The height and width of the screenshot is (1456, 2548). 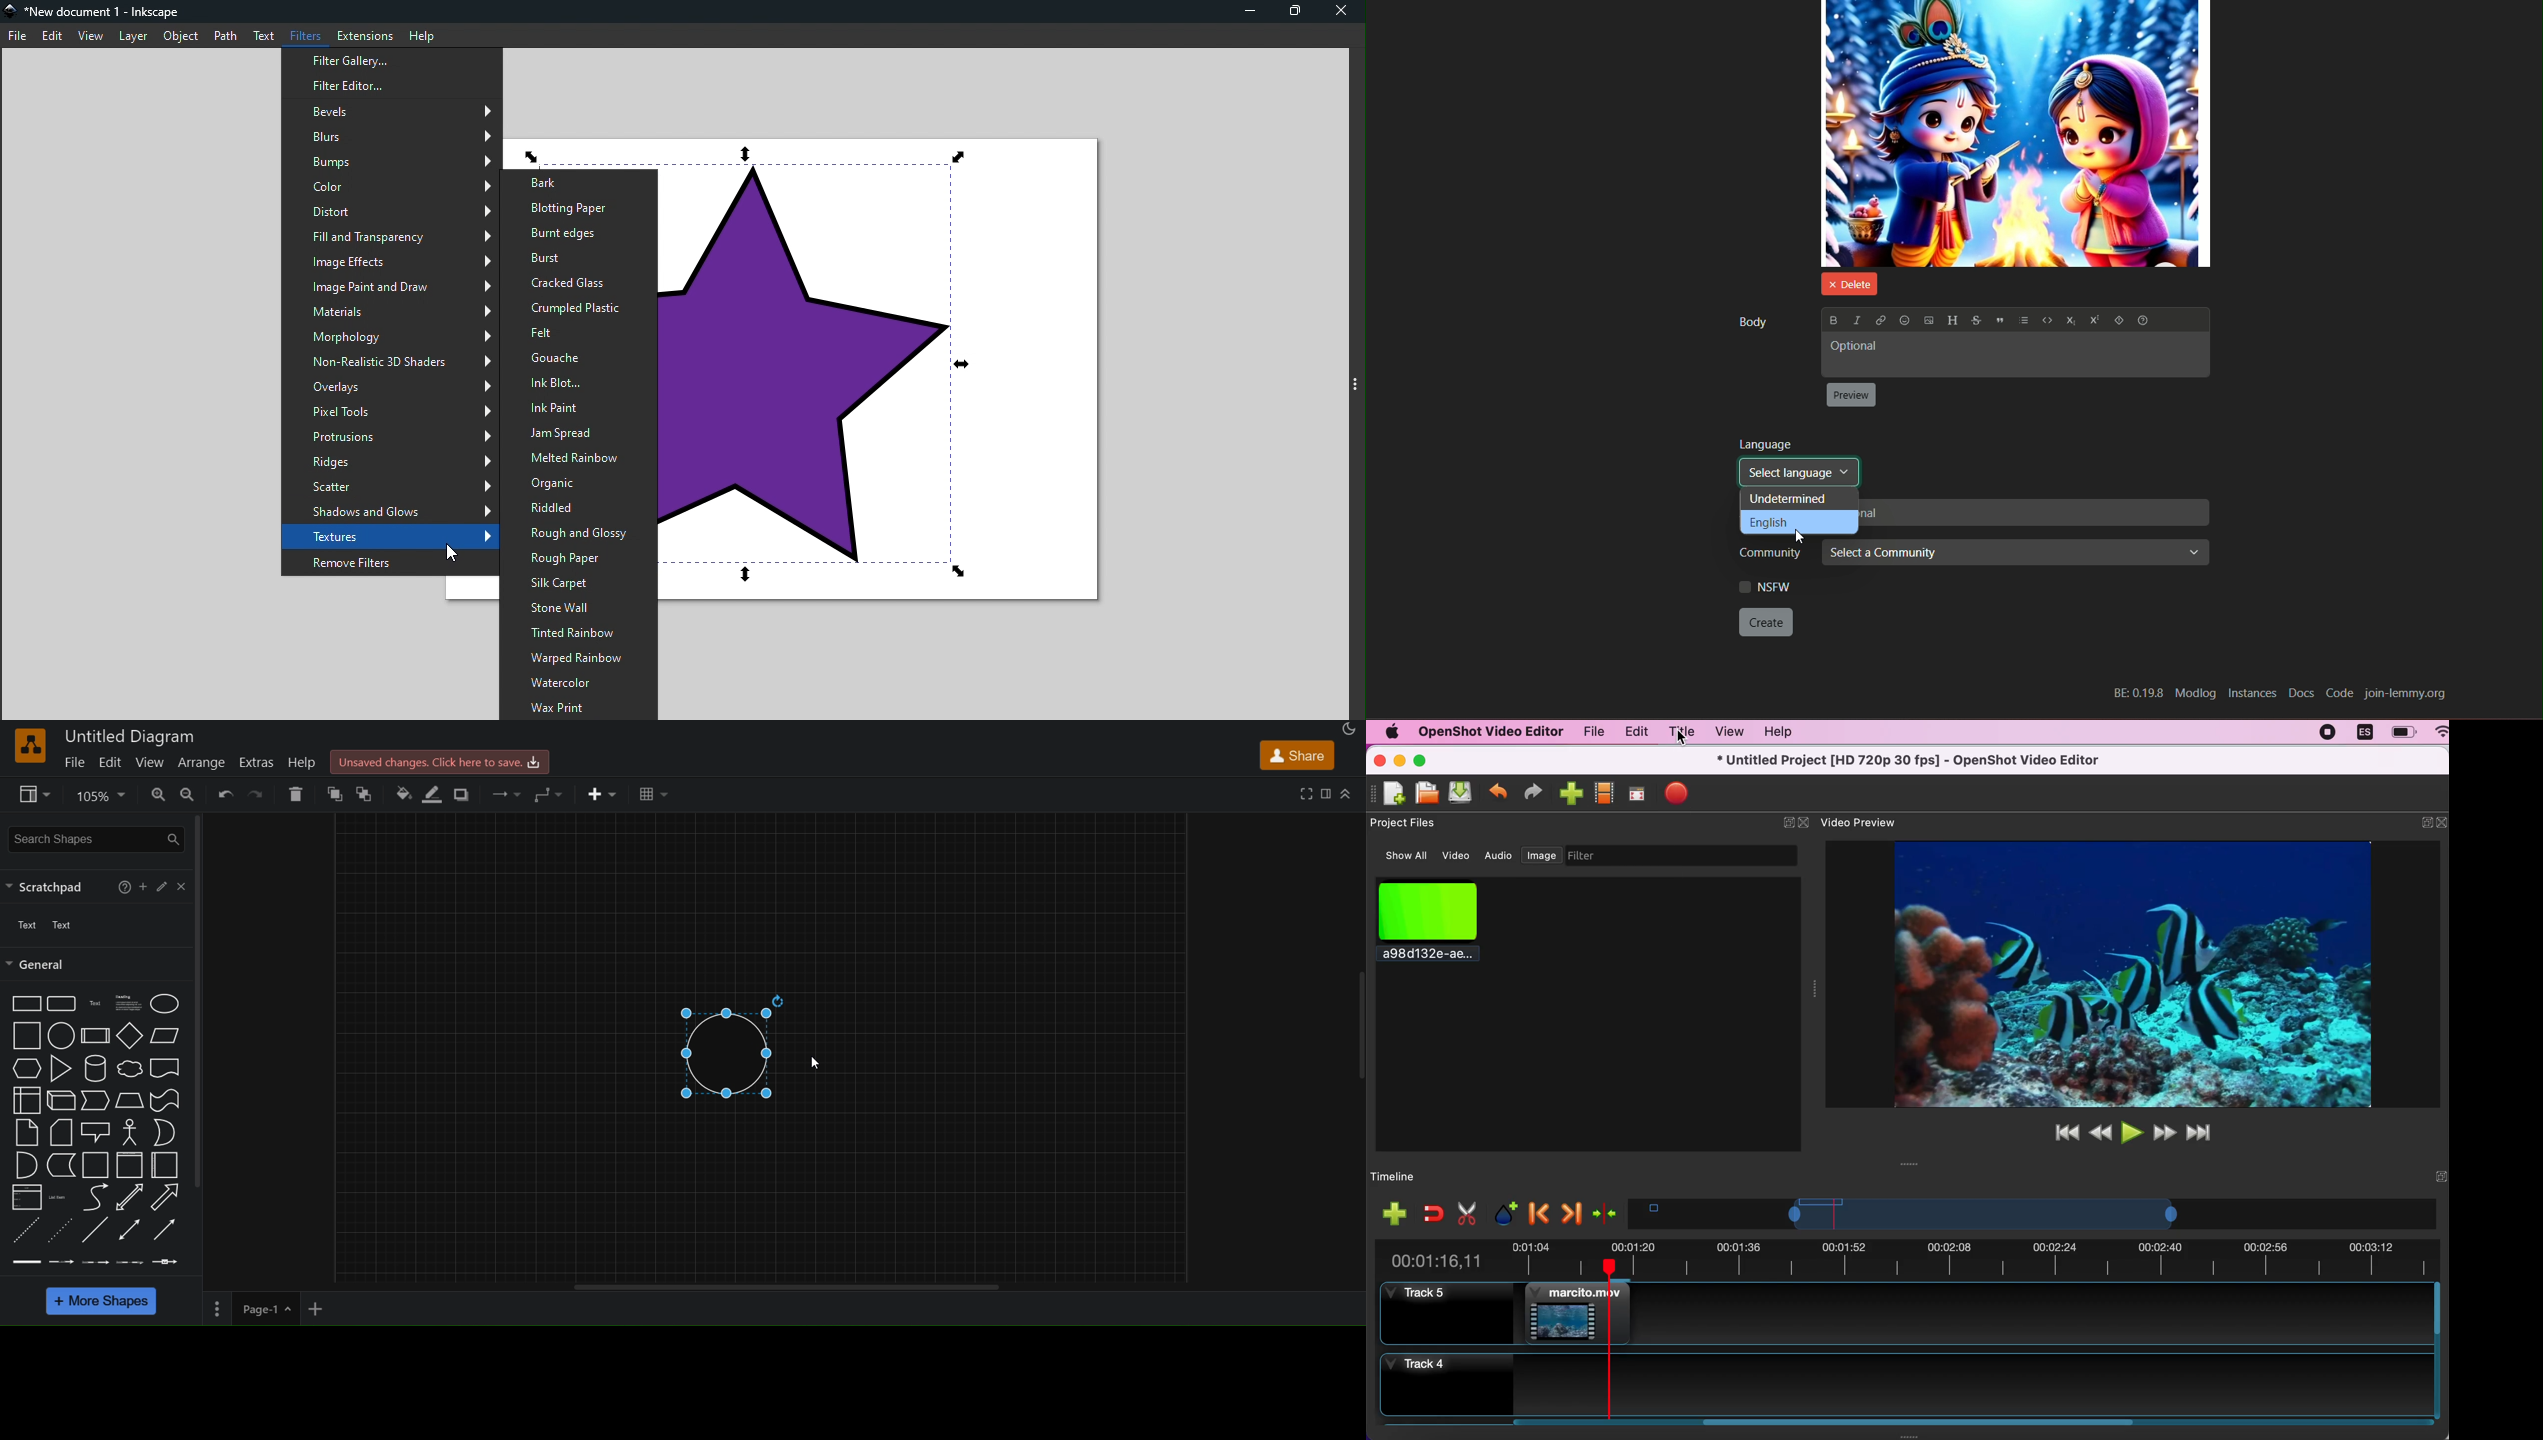 What do you see at coordinates (2146, 321) in the screenshot?
I see `help` at bounding box center [2146, 321].